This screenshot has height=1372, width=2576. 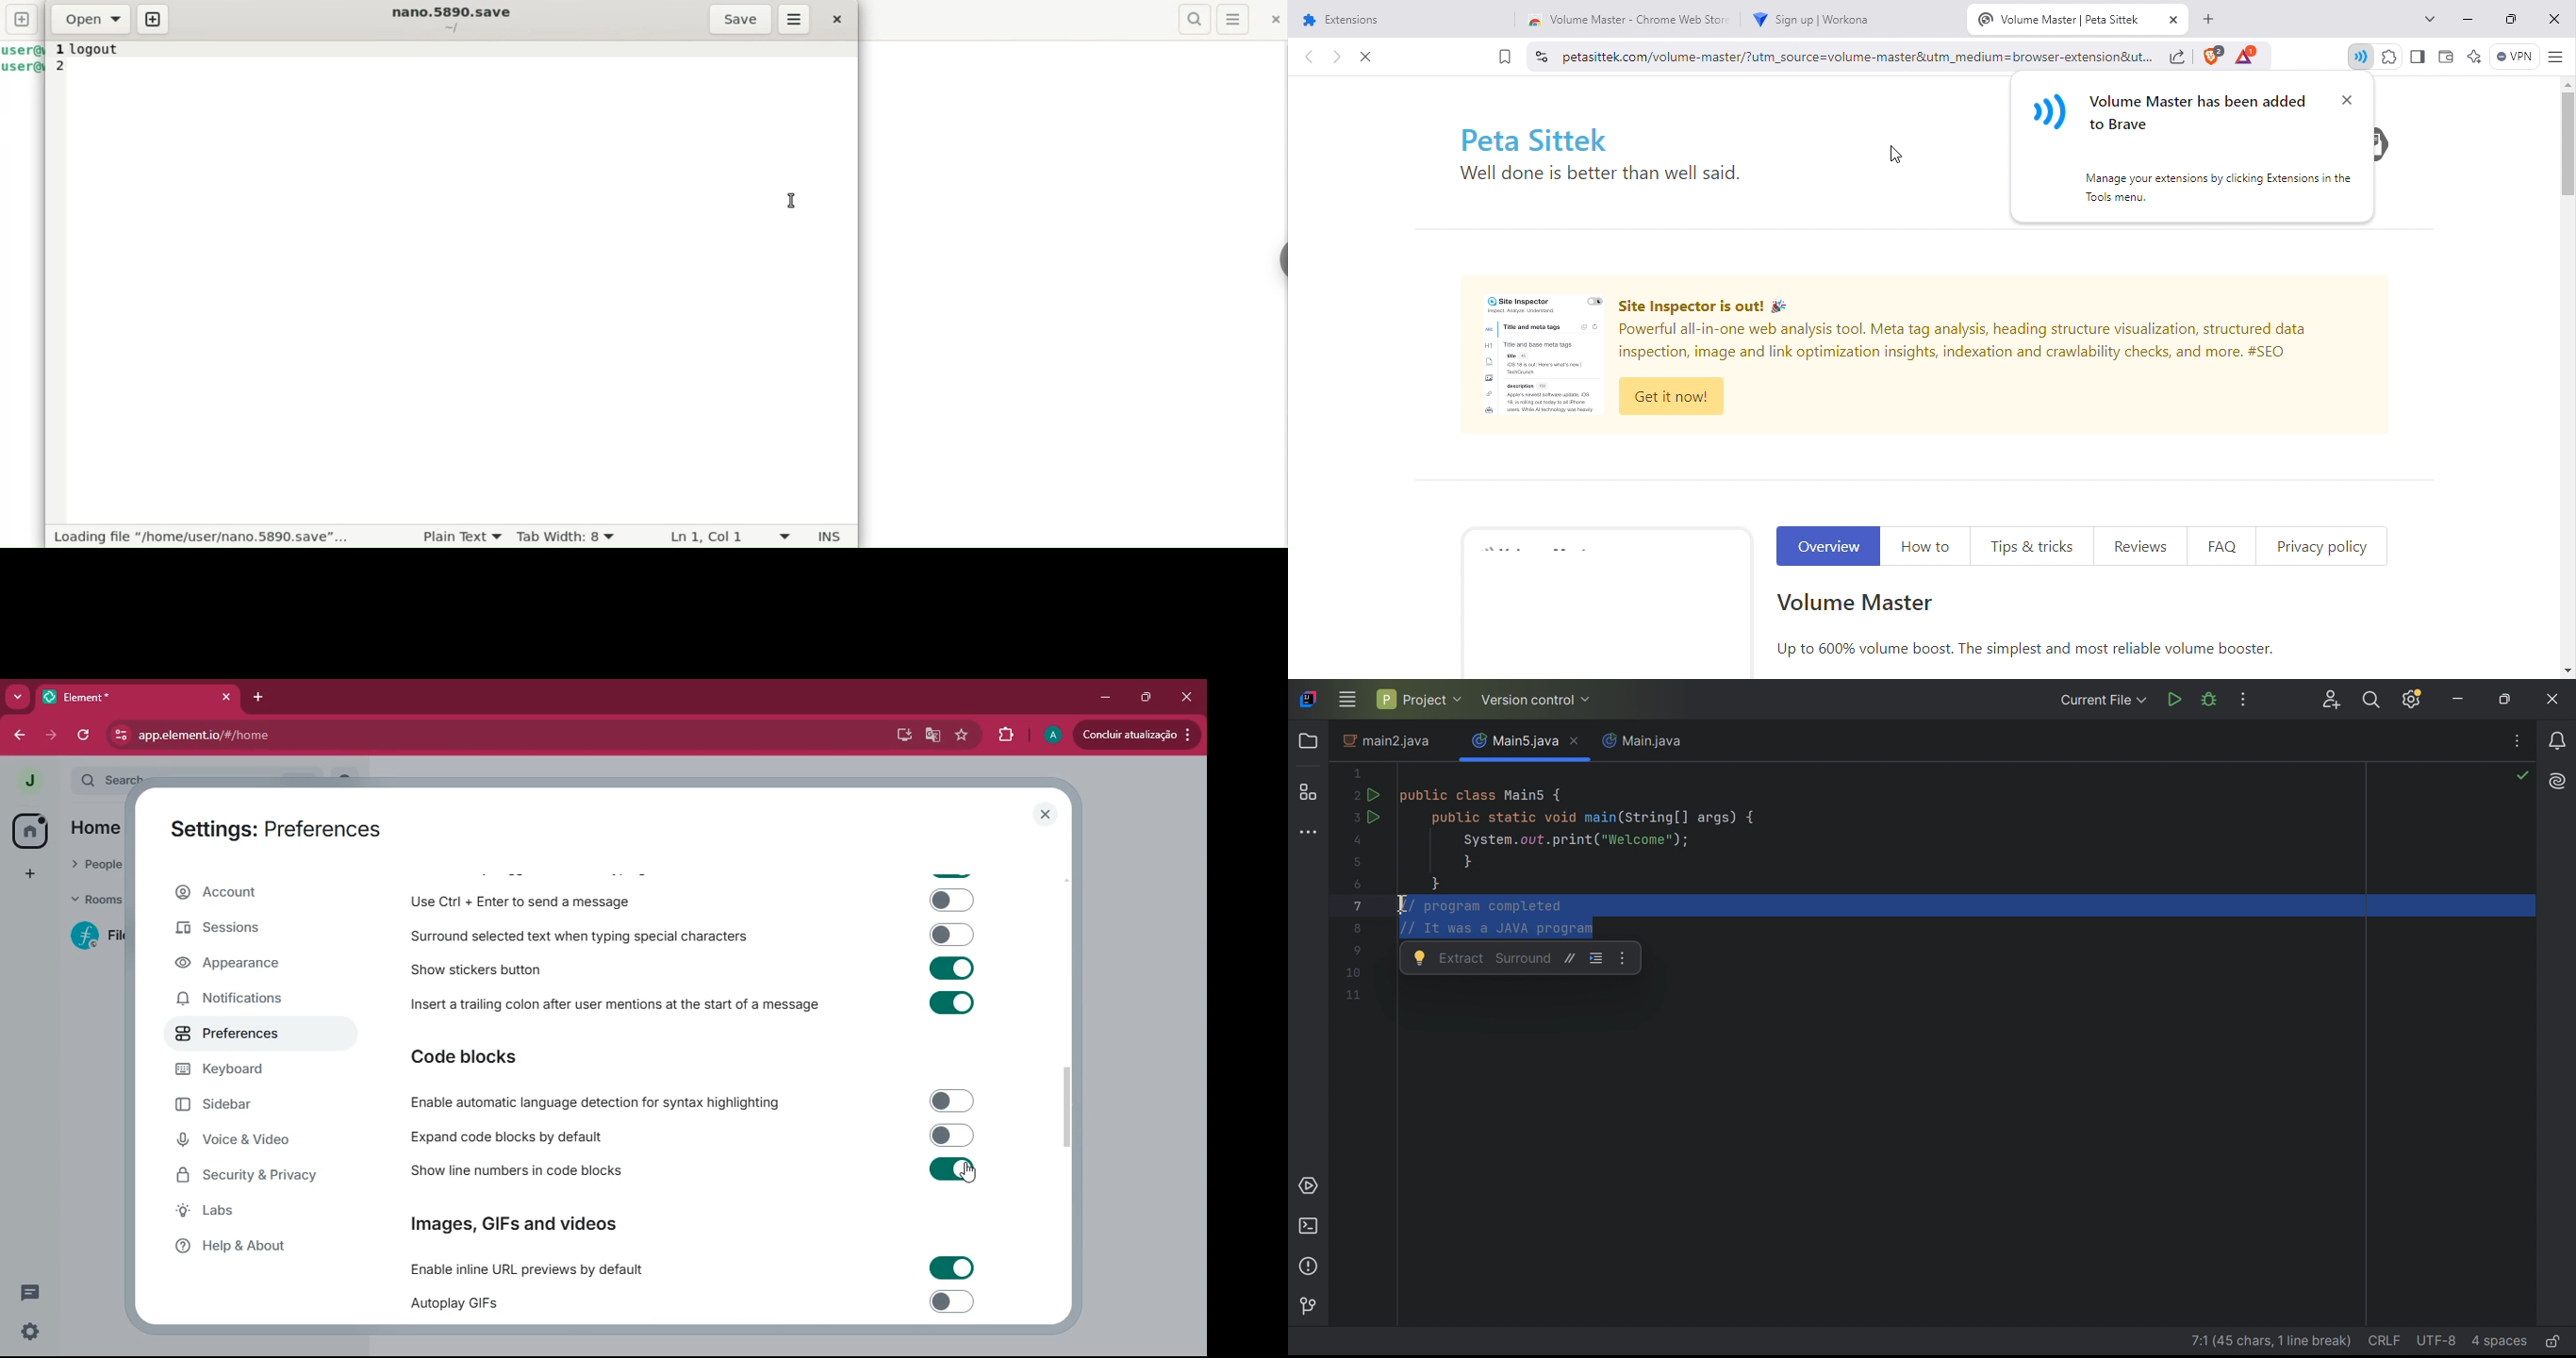 I want to click on Extension added, so click(x=2358, y=57).